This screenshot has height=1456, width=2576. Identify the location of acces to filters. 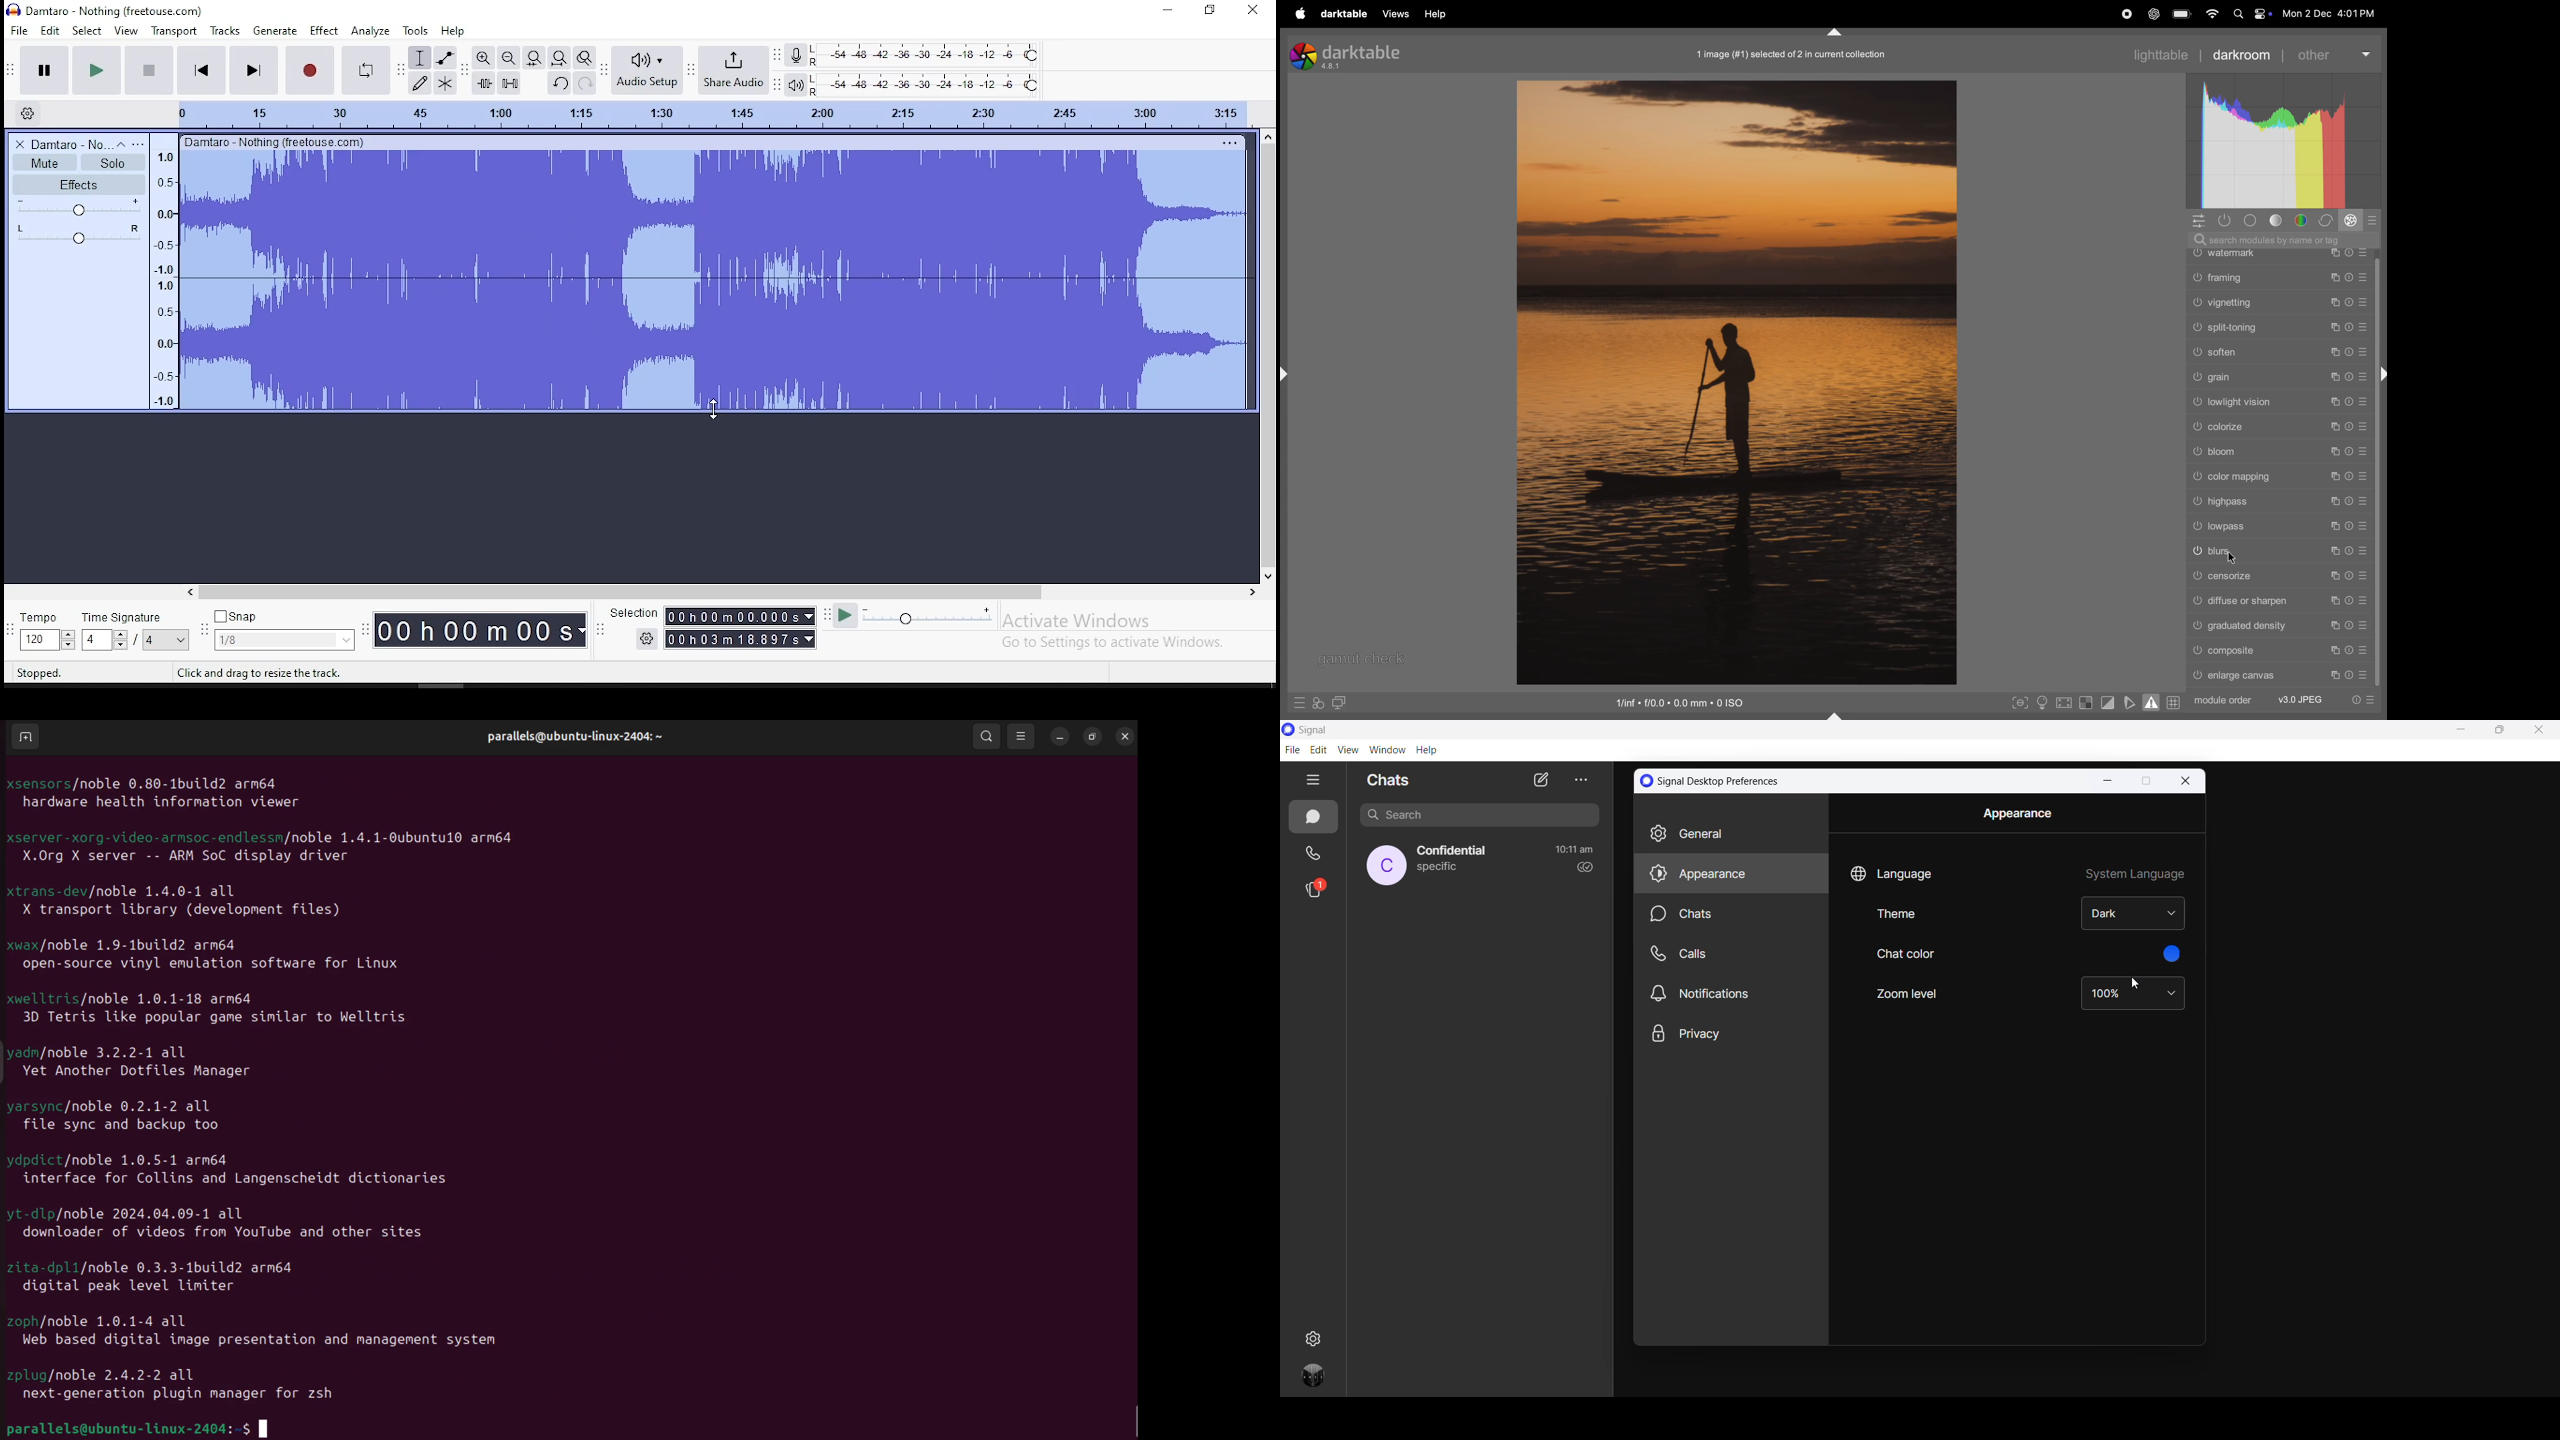
(1320, 703).